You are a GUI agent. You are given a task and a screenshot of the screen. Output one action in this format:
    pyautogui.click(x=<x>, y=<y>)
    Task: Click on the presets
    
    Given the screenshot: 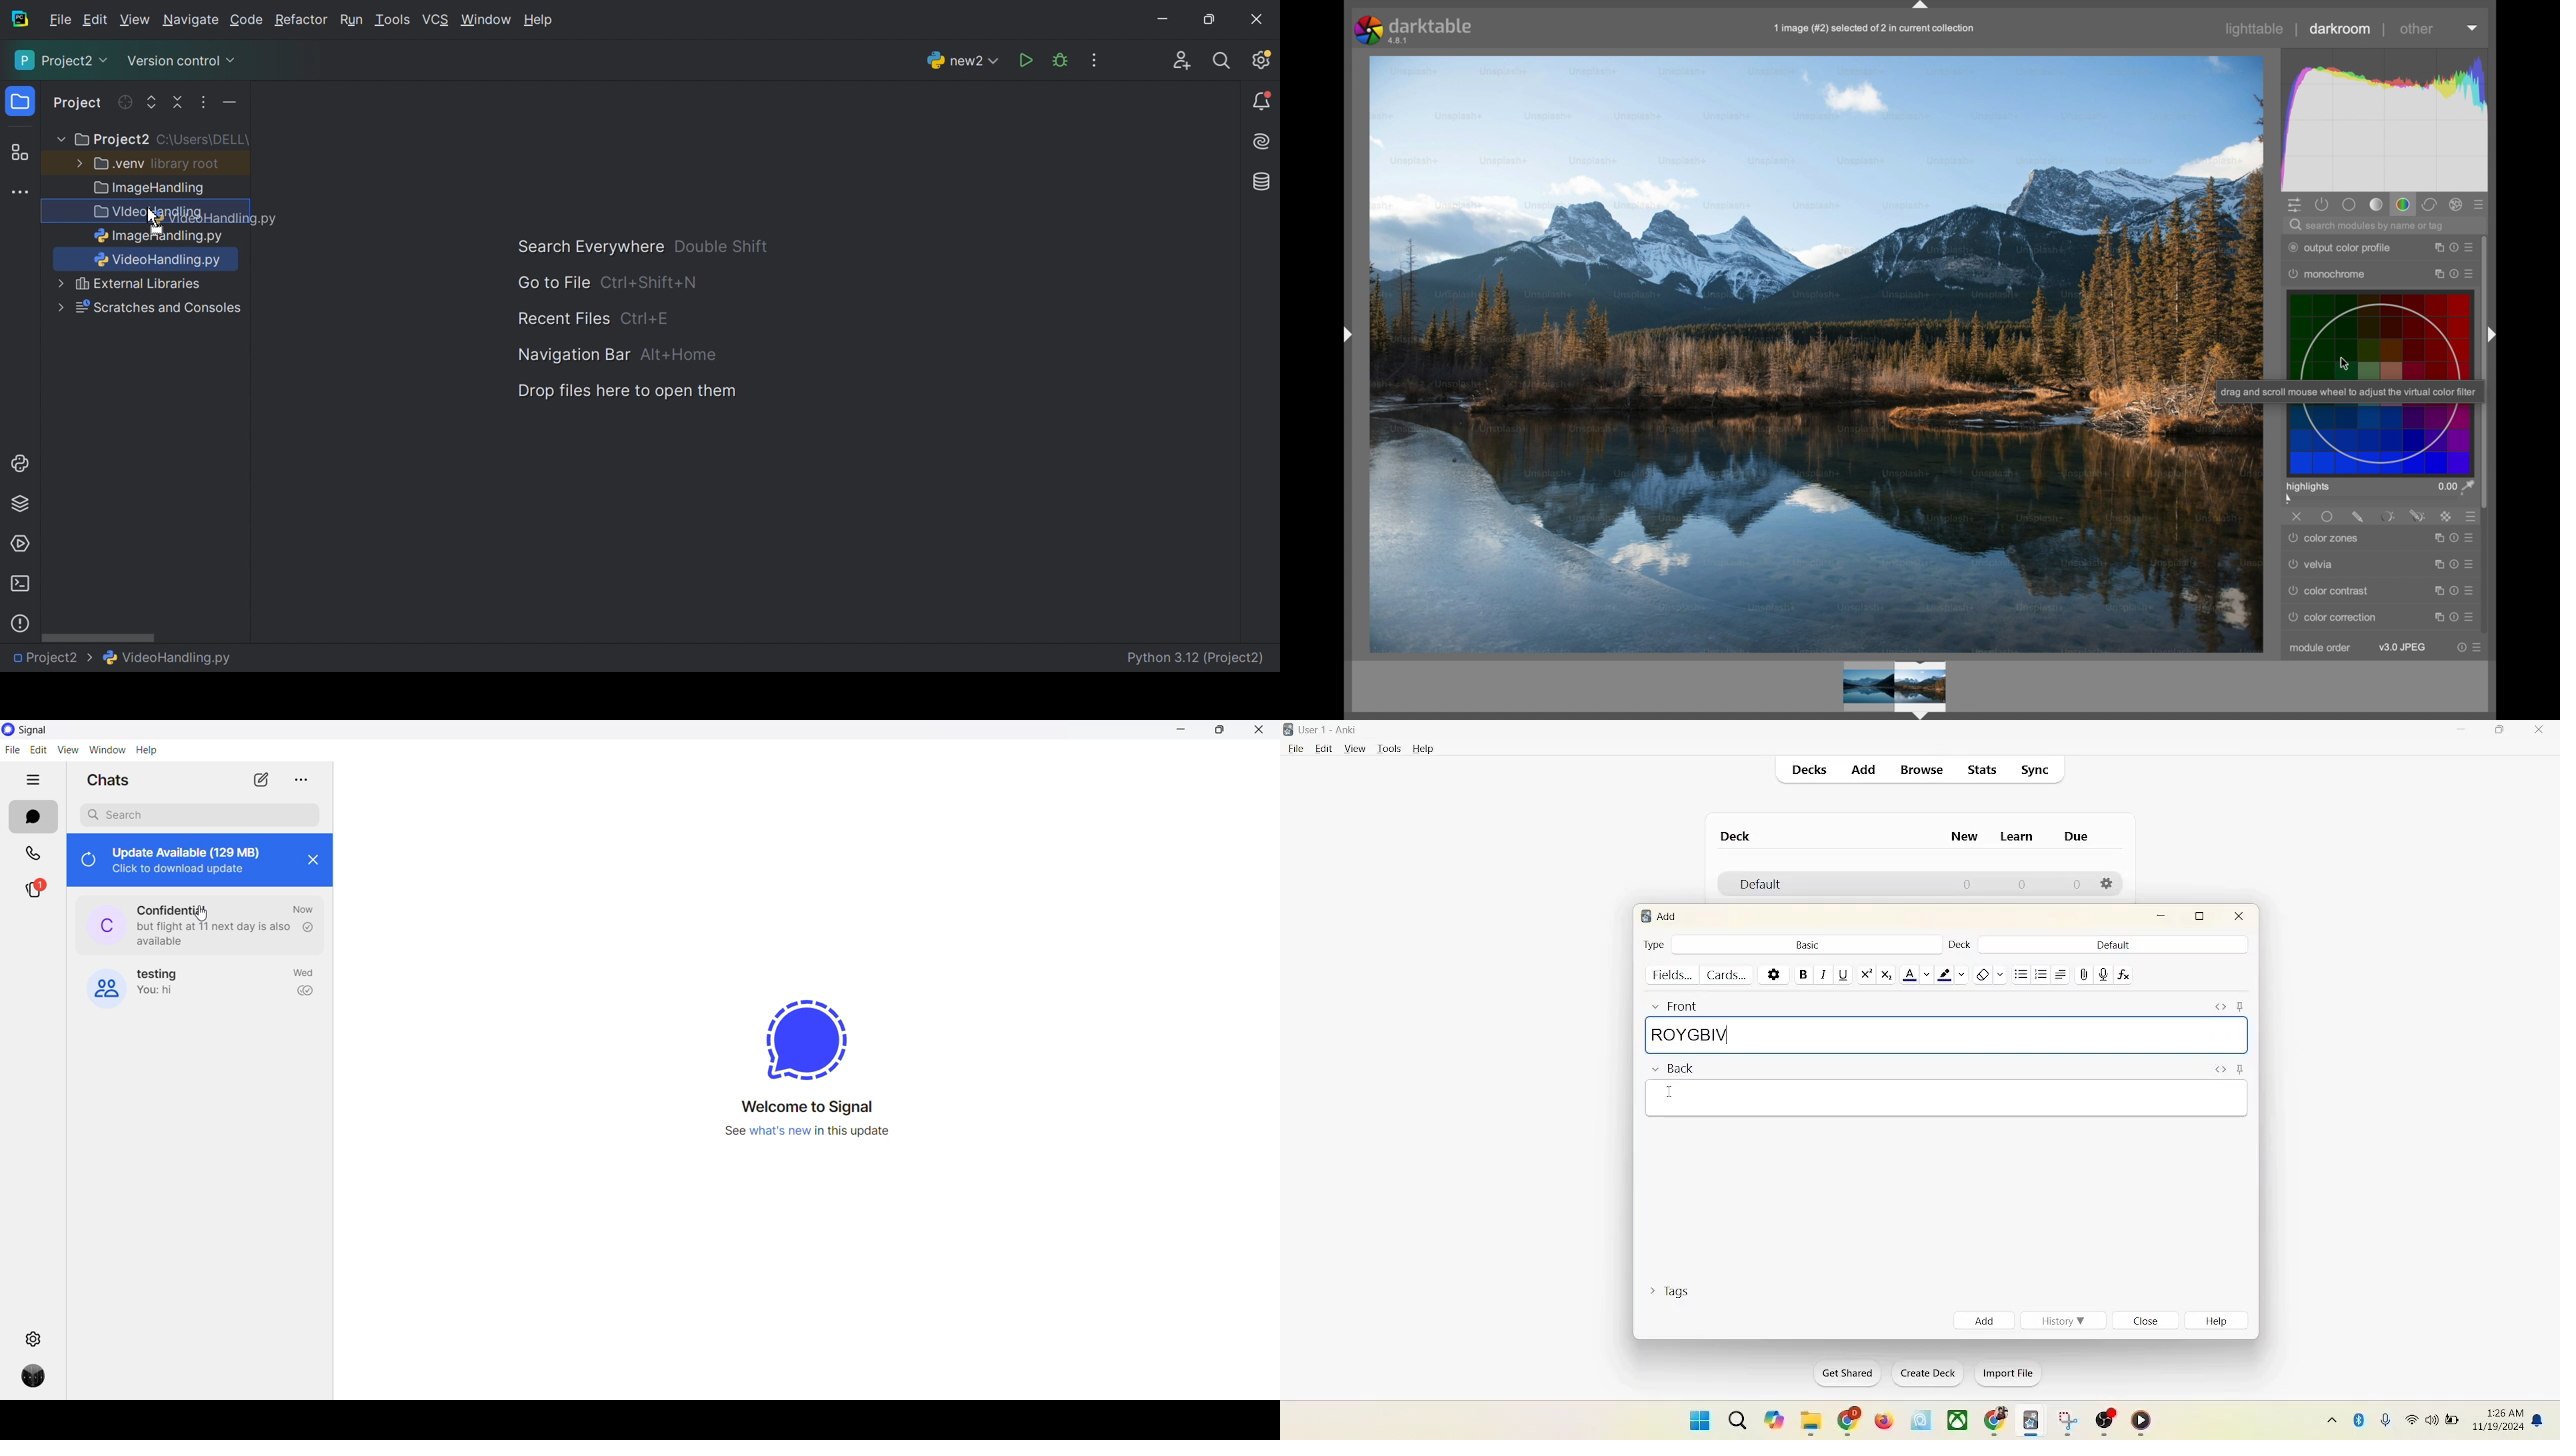 What is the action you would take?
    pyautogui.click(x=2472, y=618)
    